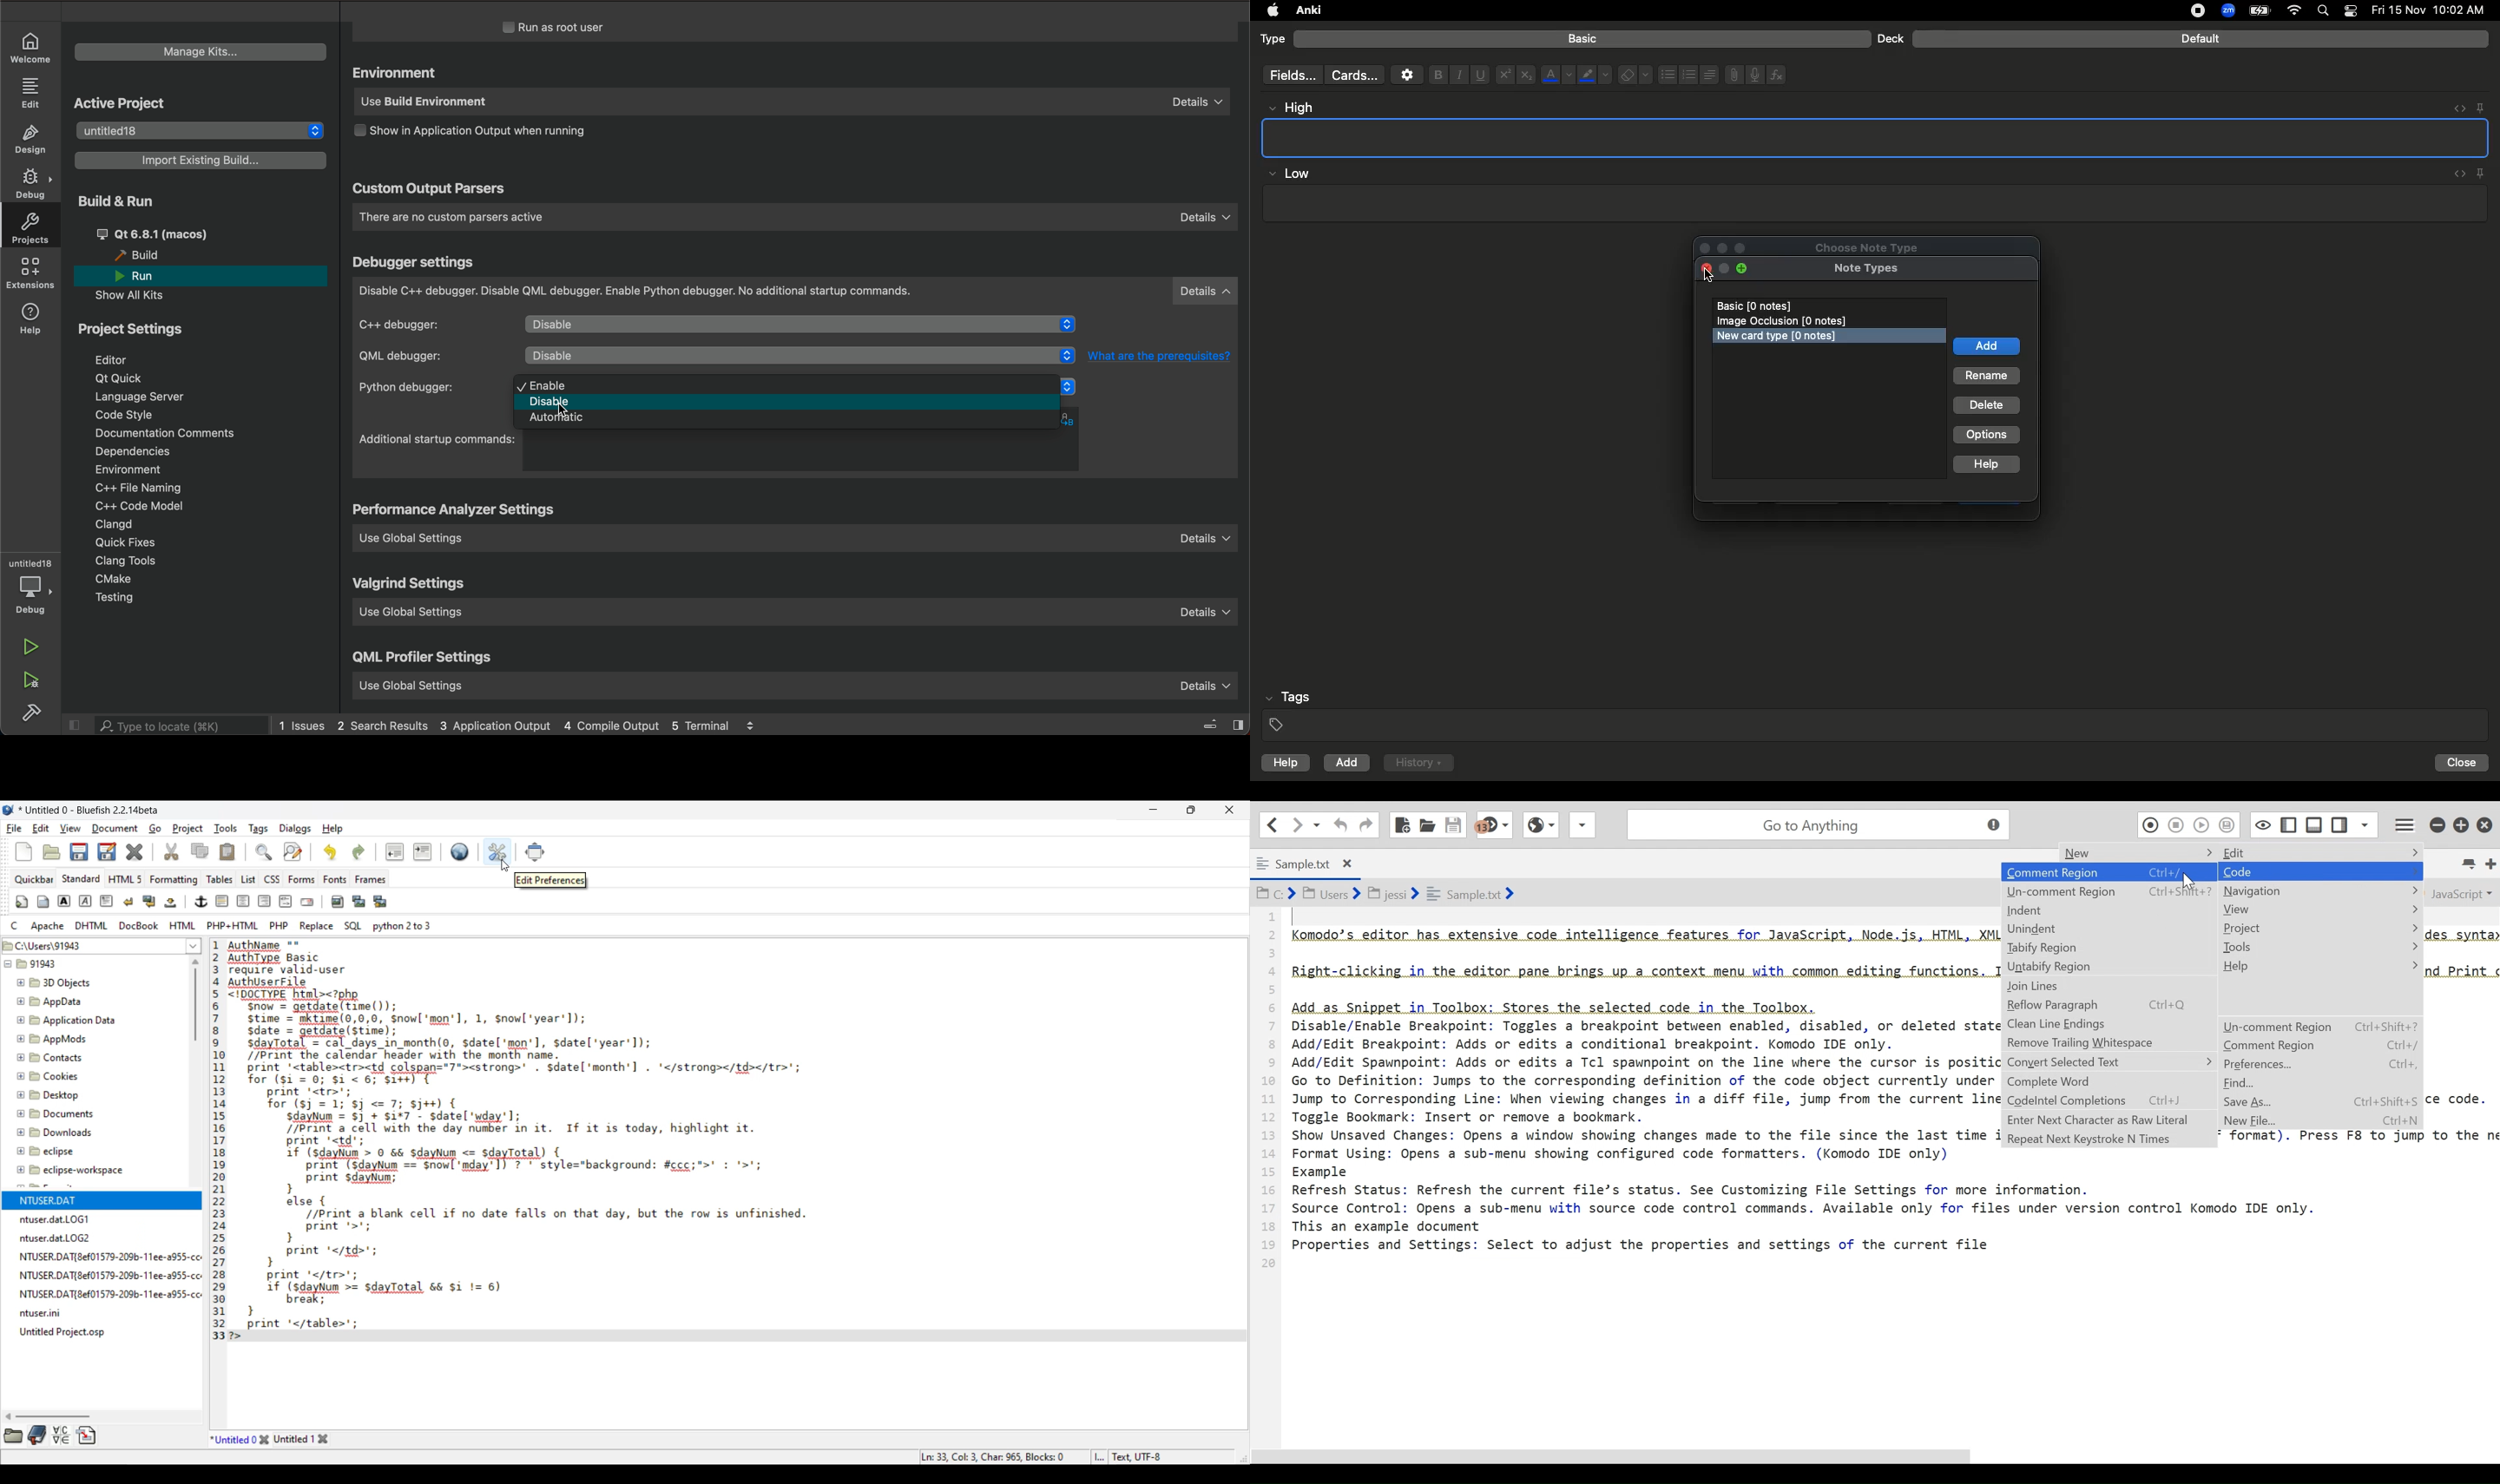 This screenshot has height=1484, width=2520. What do you see at coordinates (2108, 1006) in the screenshot?
I see `Reflow Paragraph` at bounding box center [2108, 1006].